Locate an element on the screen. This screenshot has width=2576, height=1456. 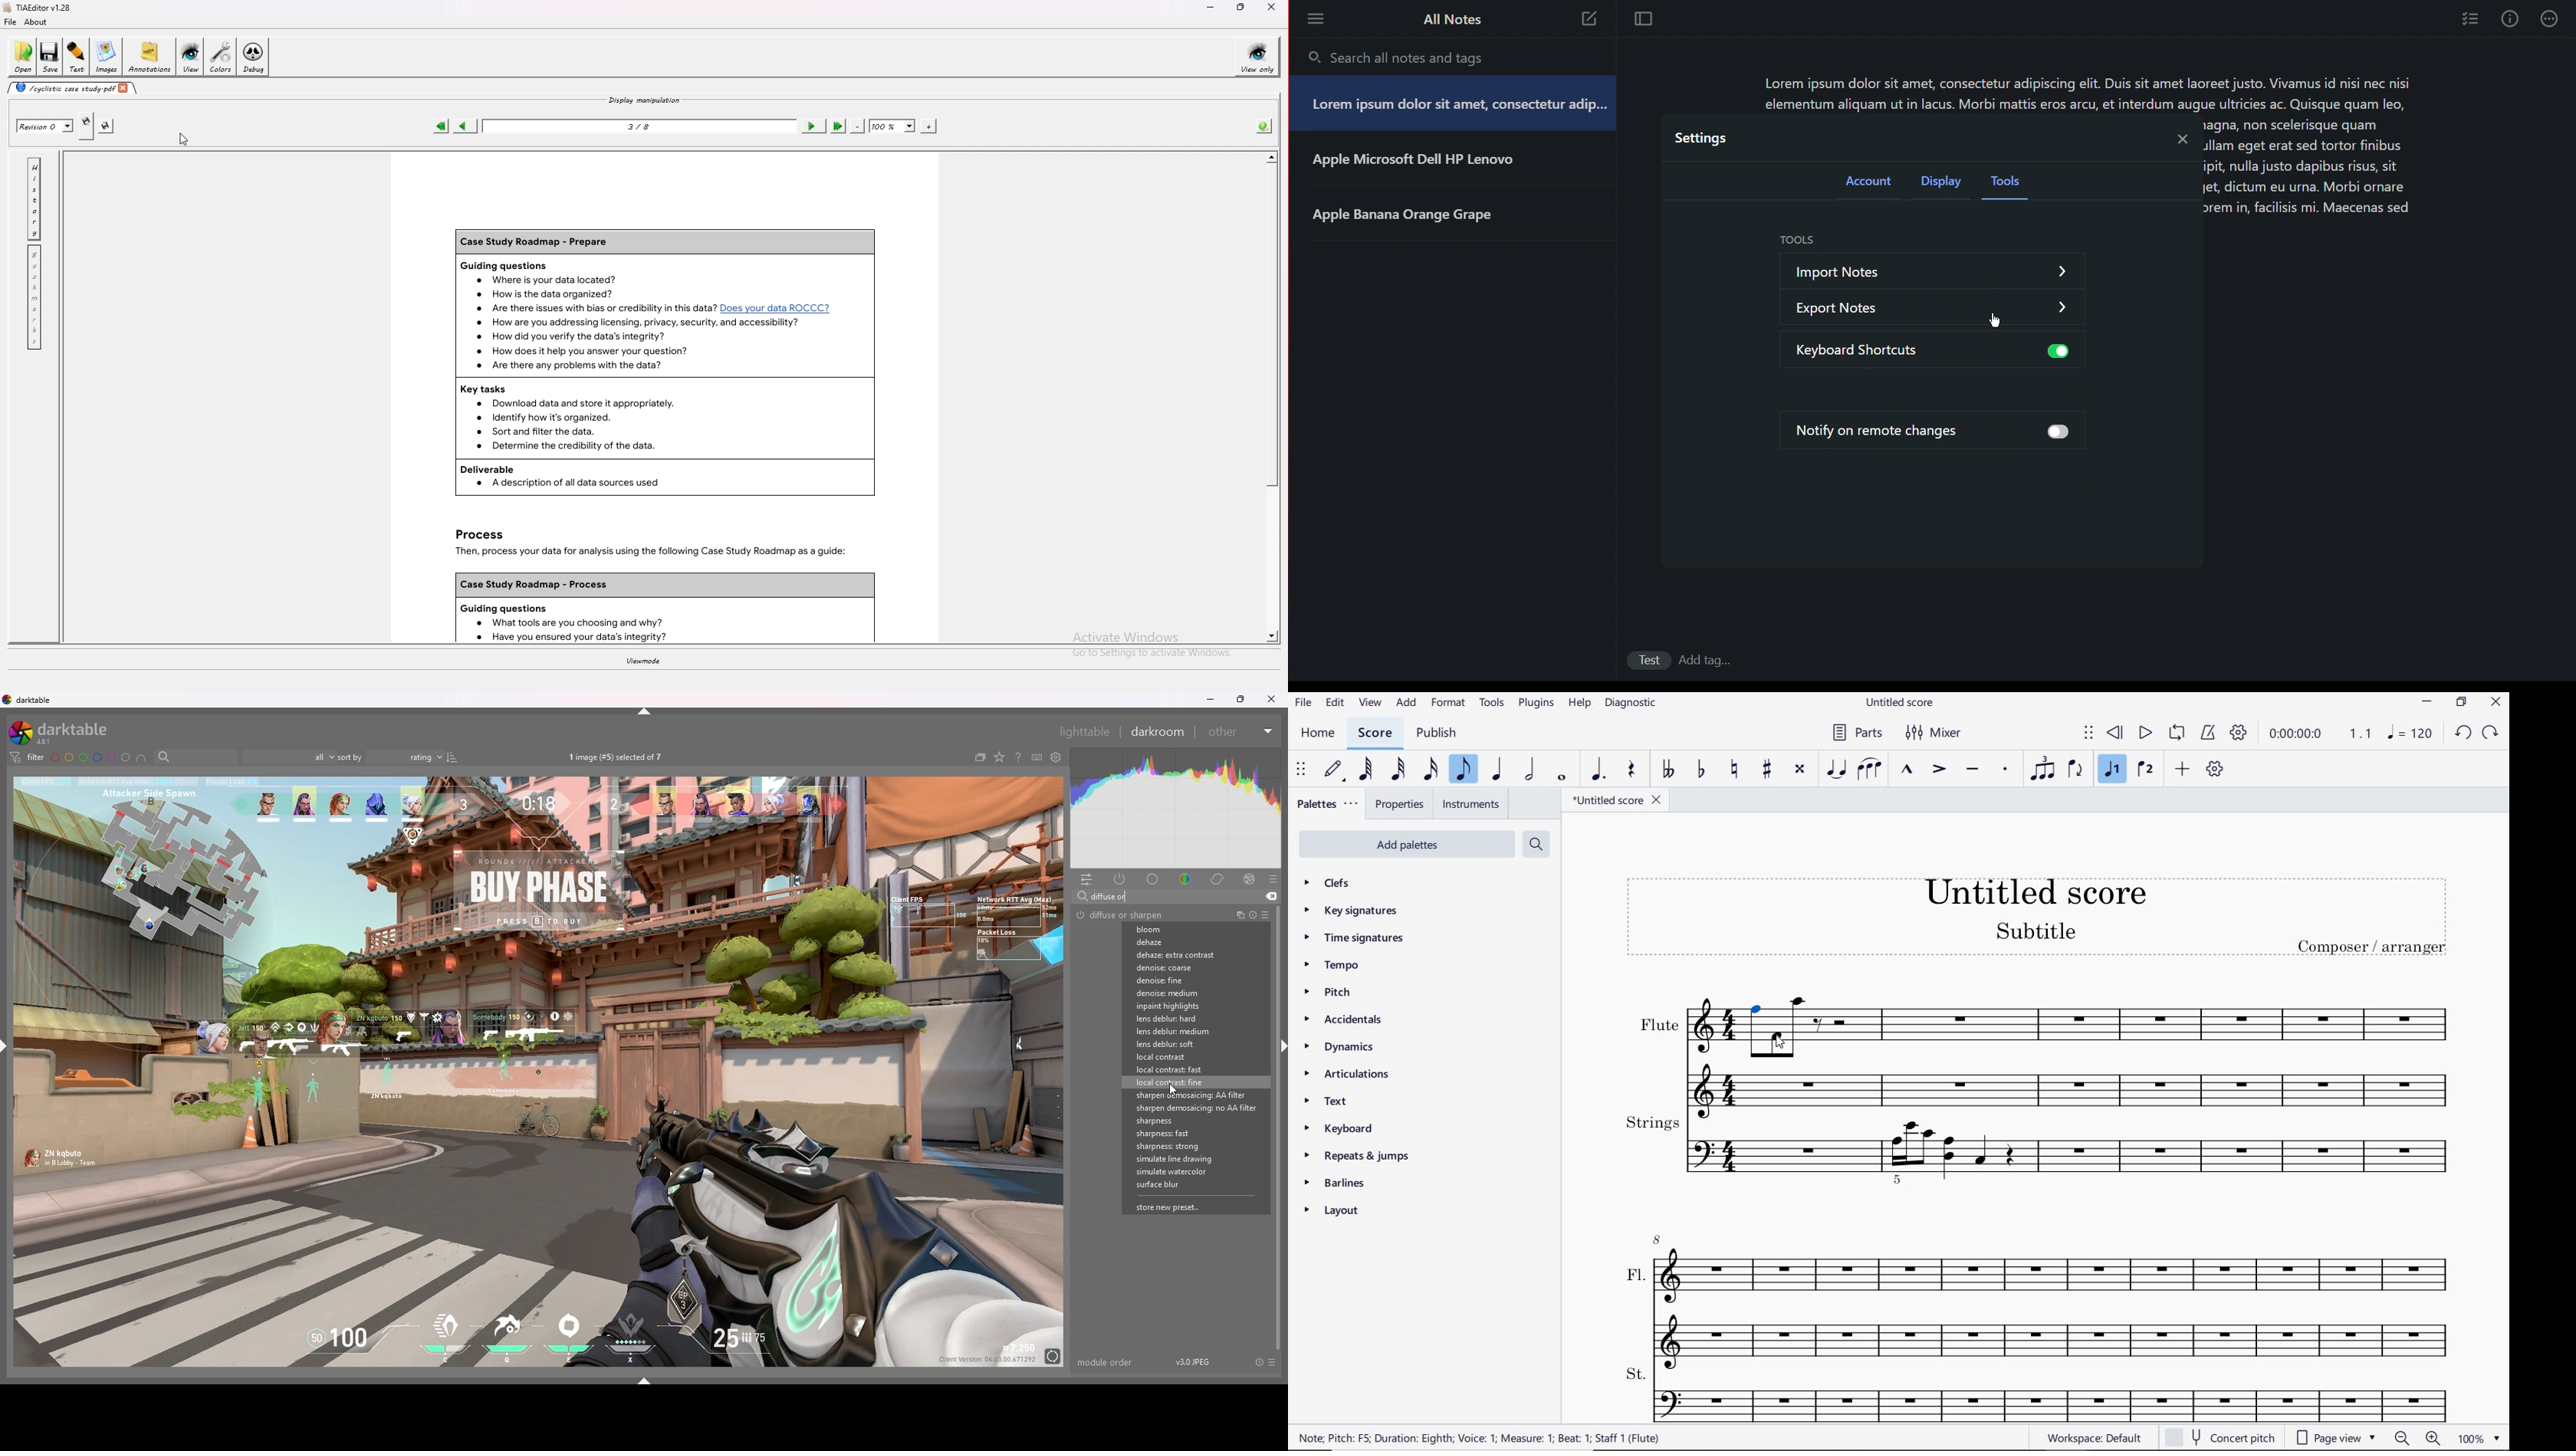
simulate watercolor is located at coordinates (1178, 1170).